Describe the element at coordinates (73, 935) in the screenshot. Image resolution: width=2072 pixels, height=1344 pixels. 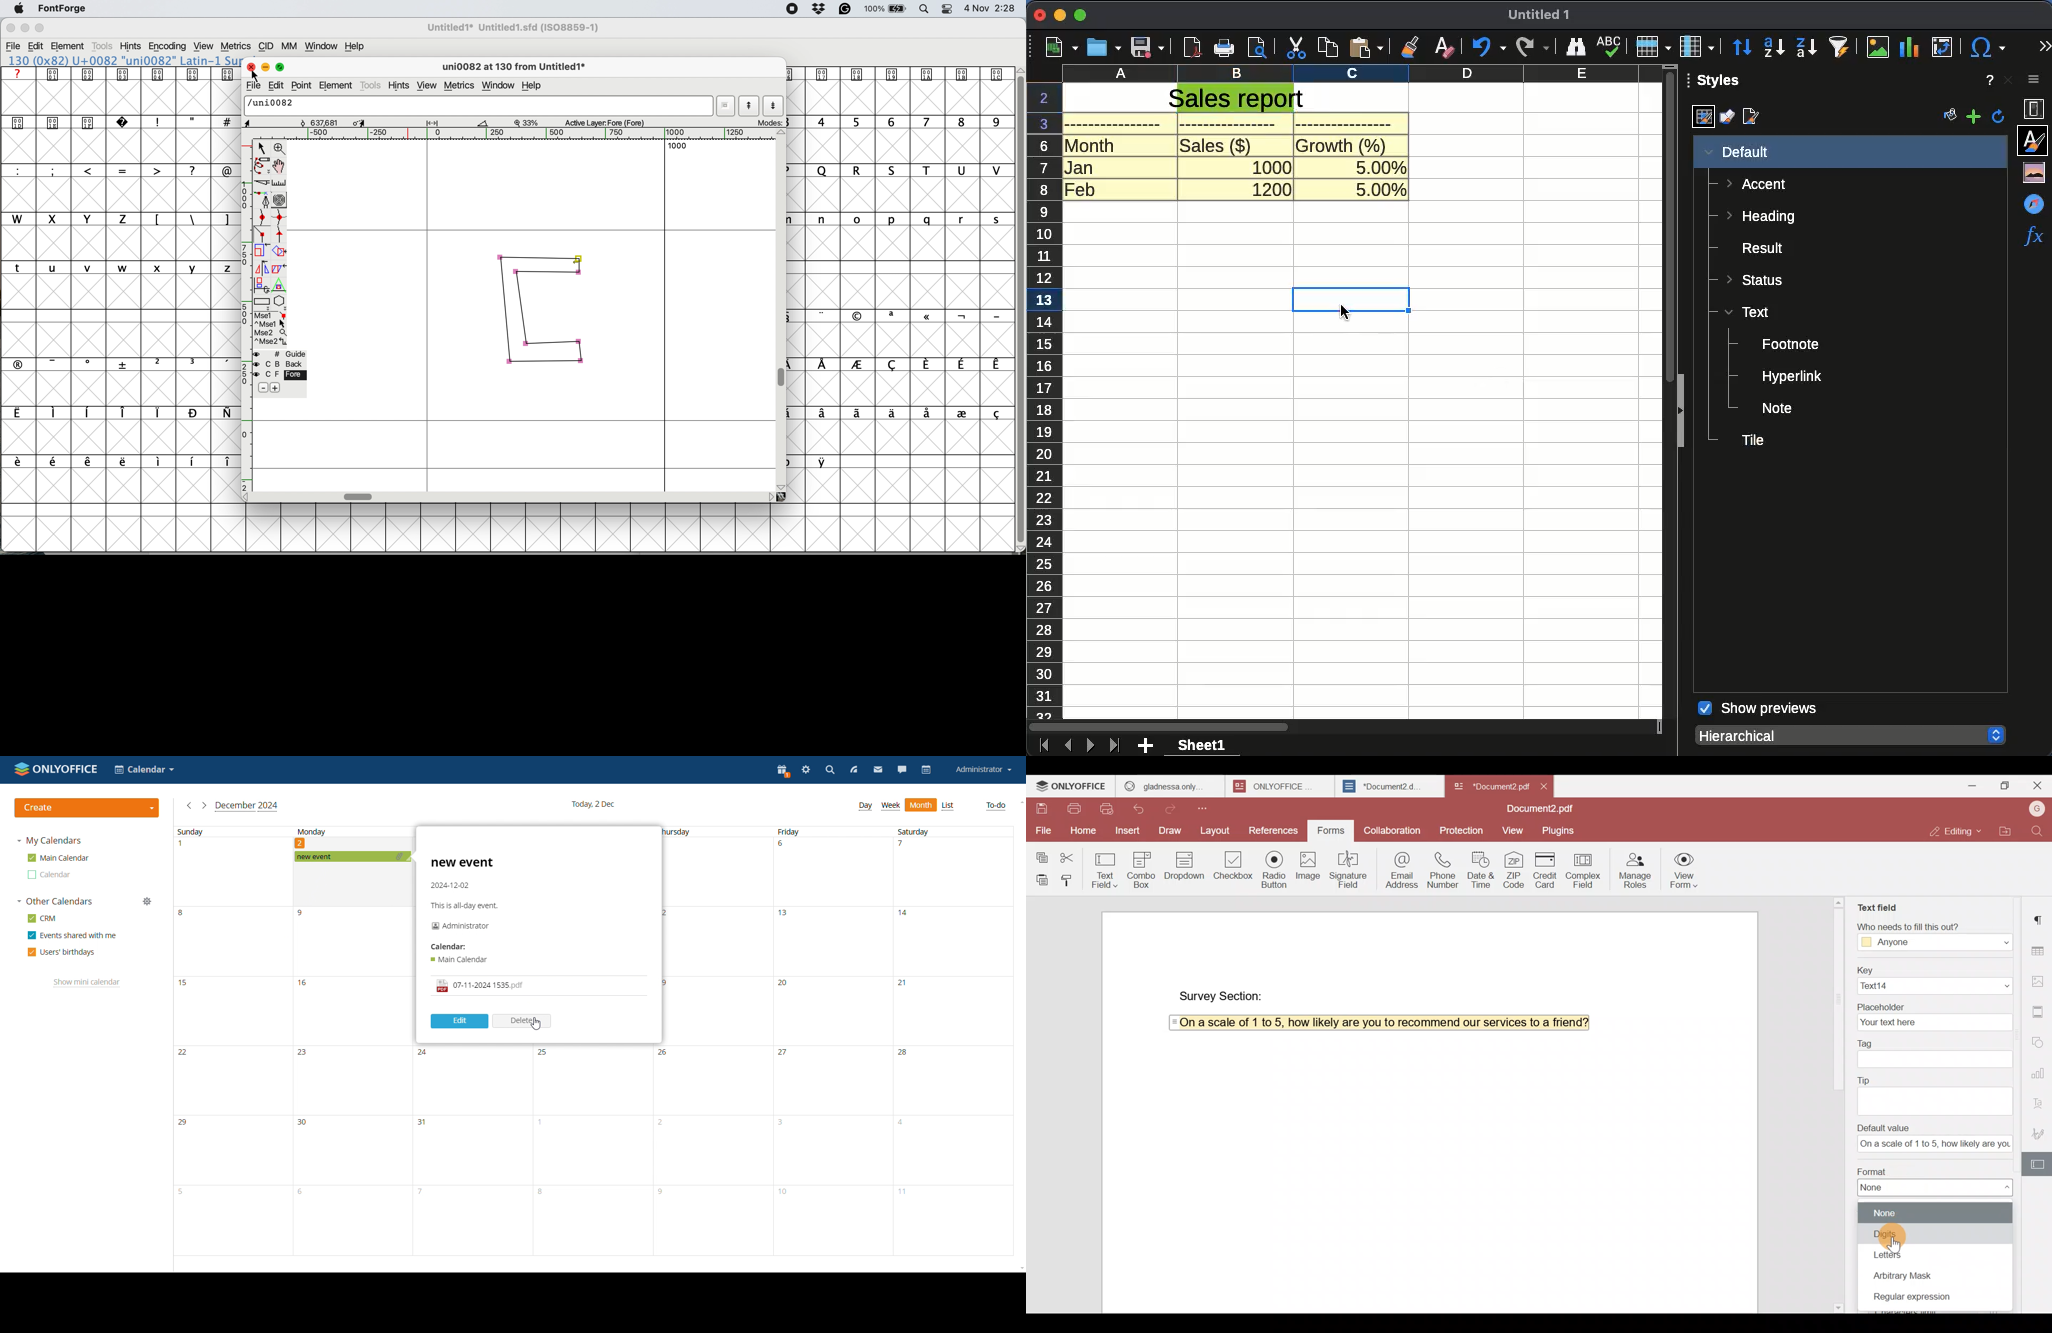
I see `events shared with me` at that location.